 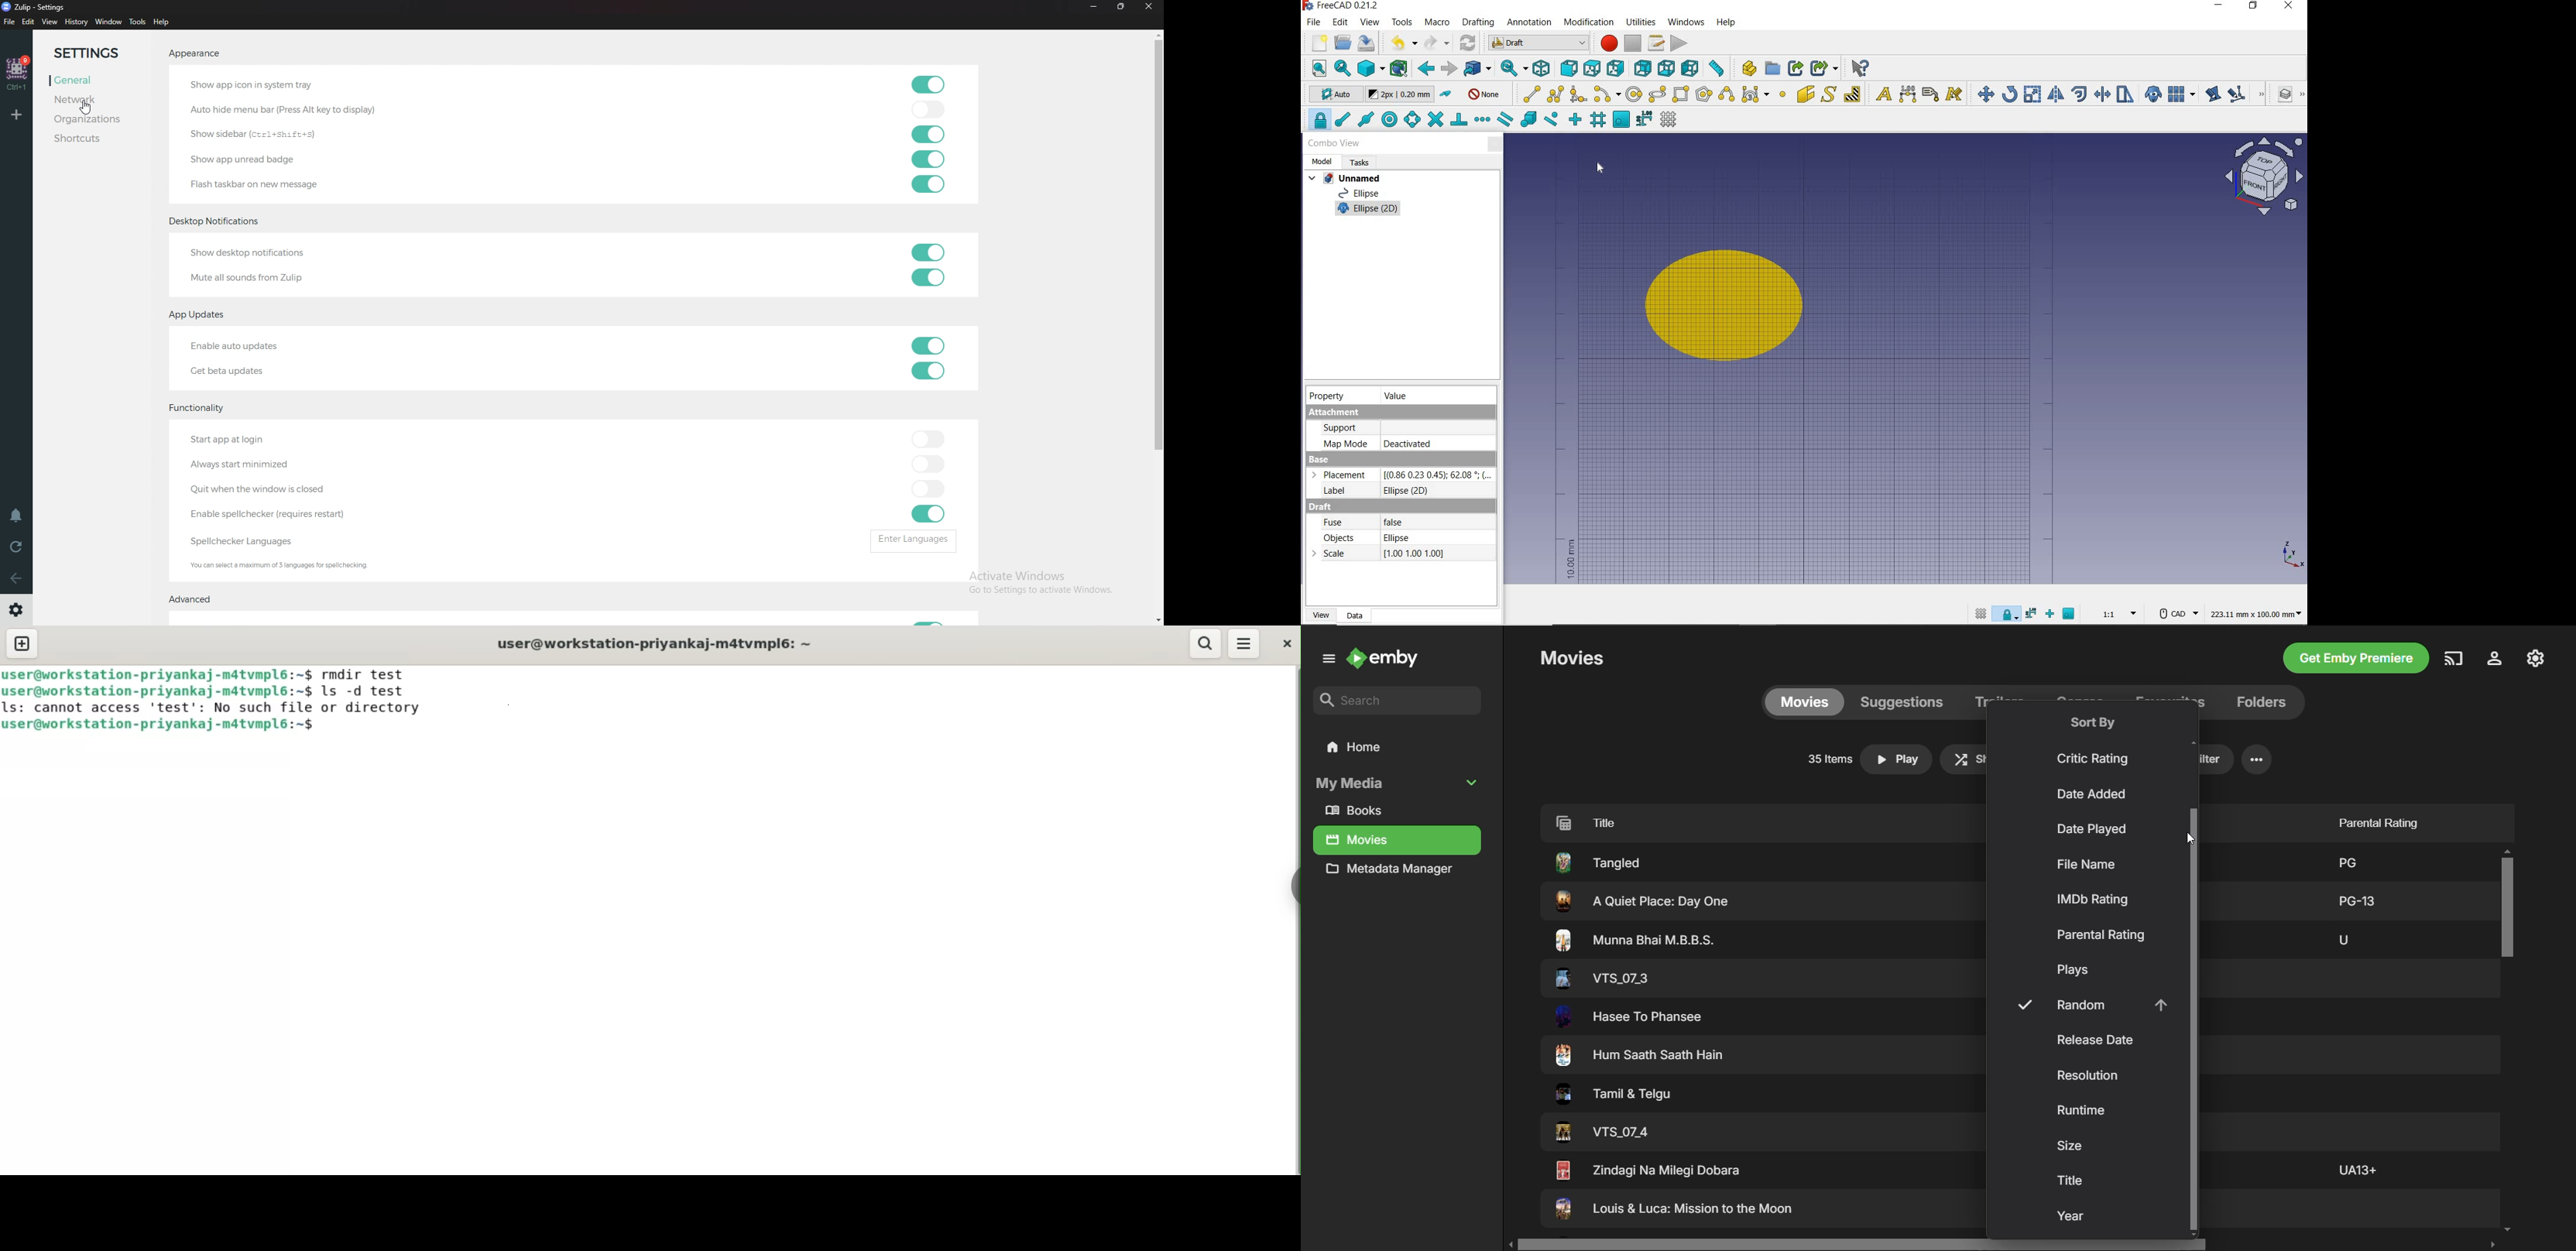 What do you see at coordinates (929, 489) in the screenshot?
I see `toggle` at bounding box center [929, 489].